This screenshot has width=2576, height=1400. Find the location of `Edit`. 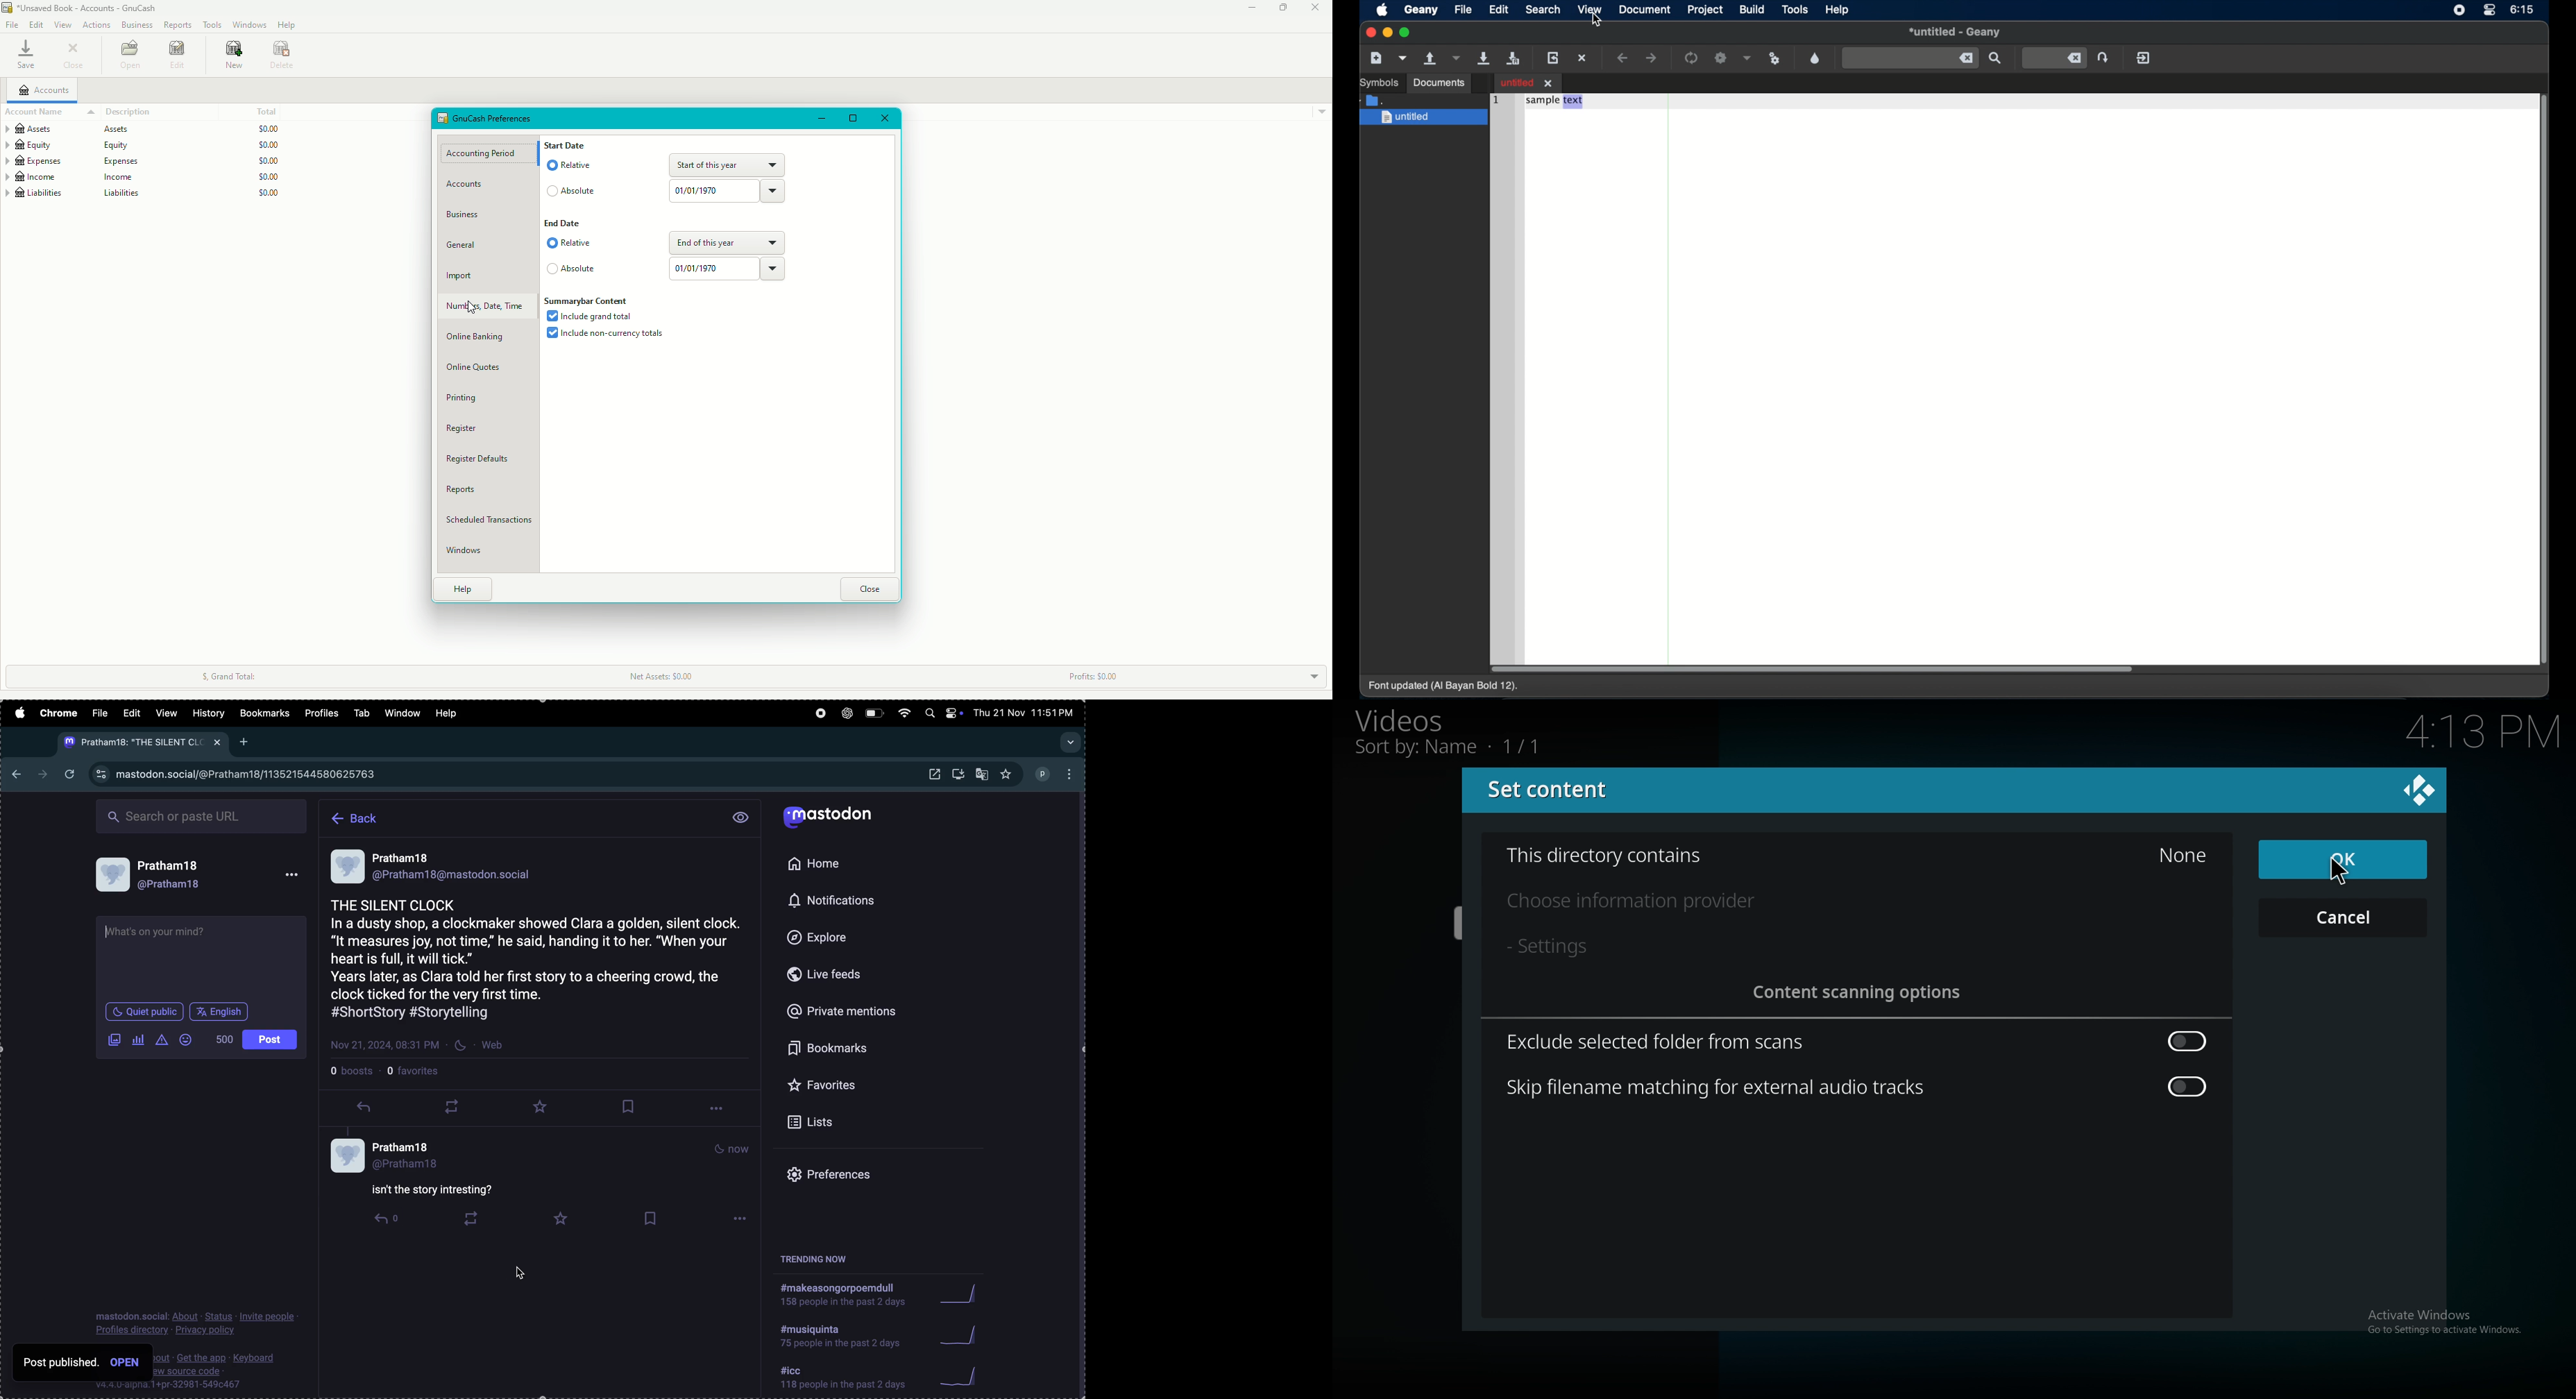

Edit is located at coordinates (178, 56).